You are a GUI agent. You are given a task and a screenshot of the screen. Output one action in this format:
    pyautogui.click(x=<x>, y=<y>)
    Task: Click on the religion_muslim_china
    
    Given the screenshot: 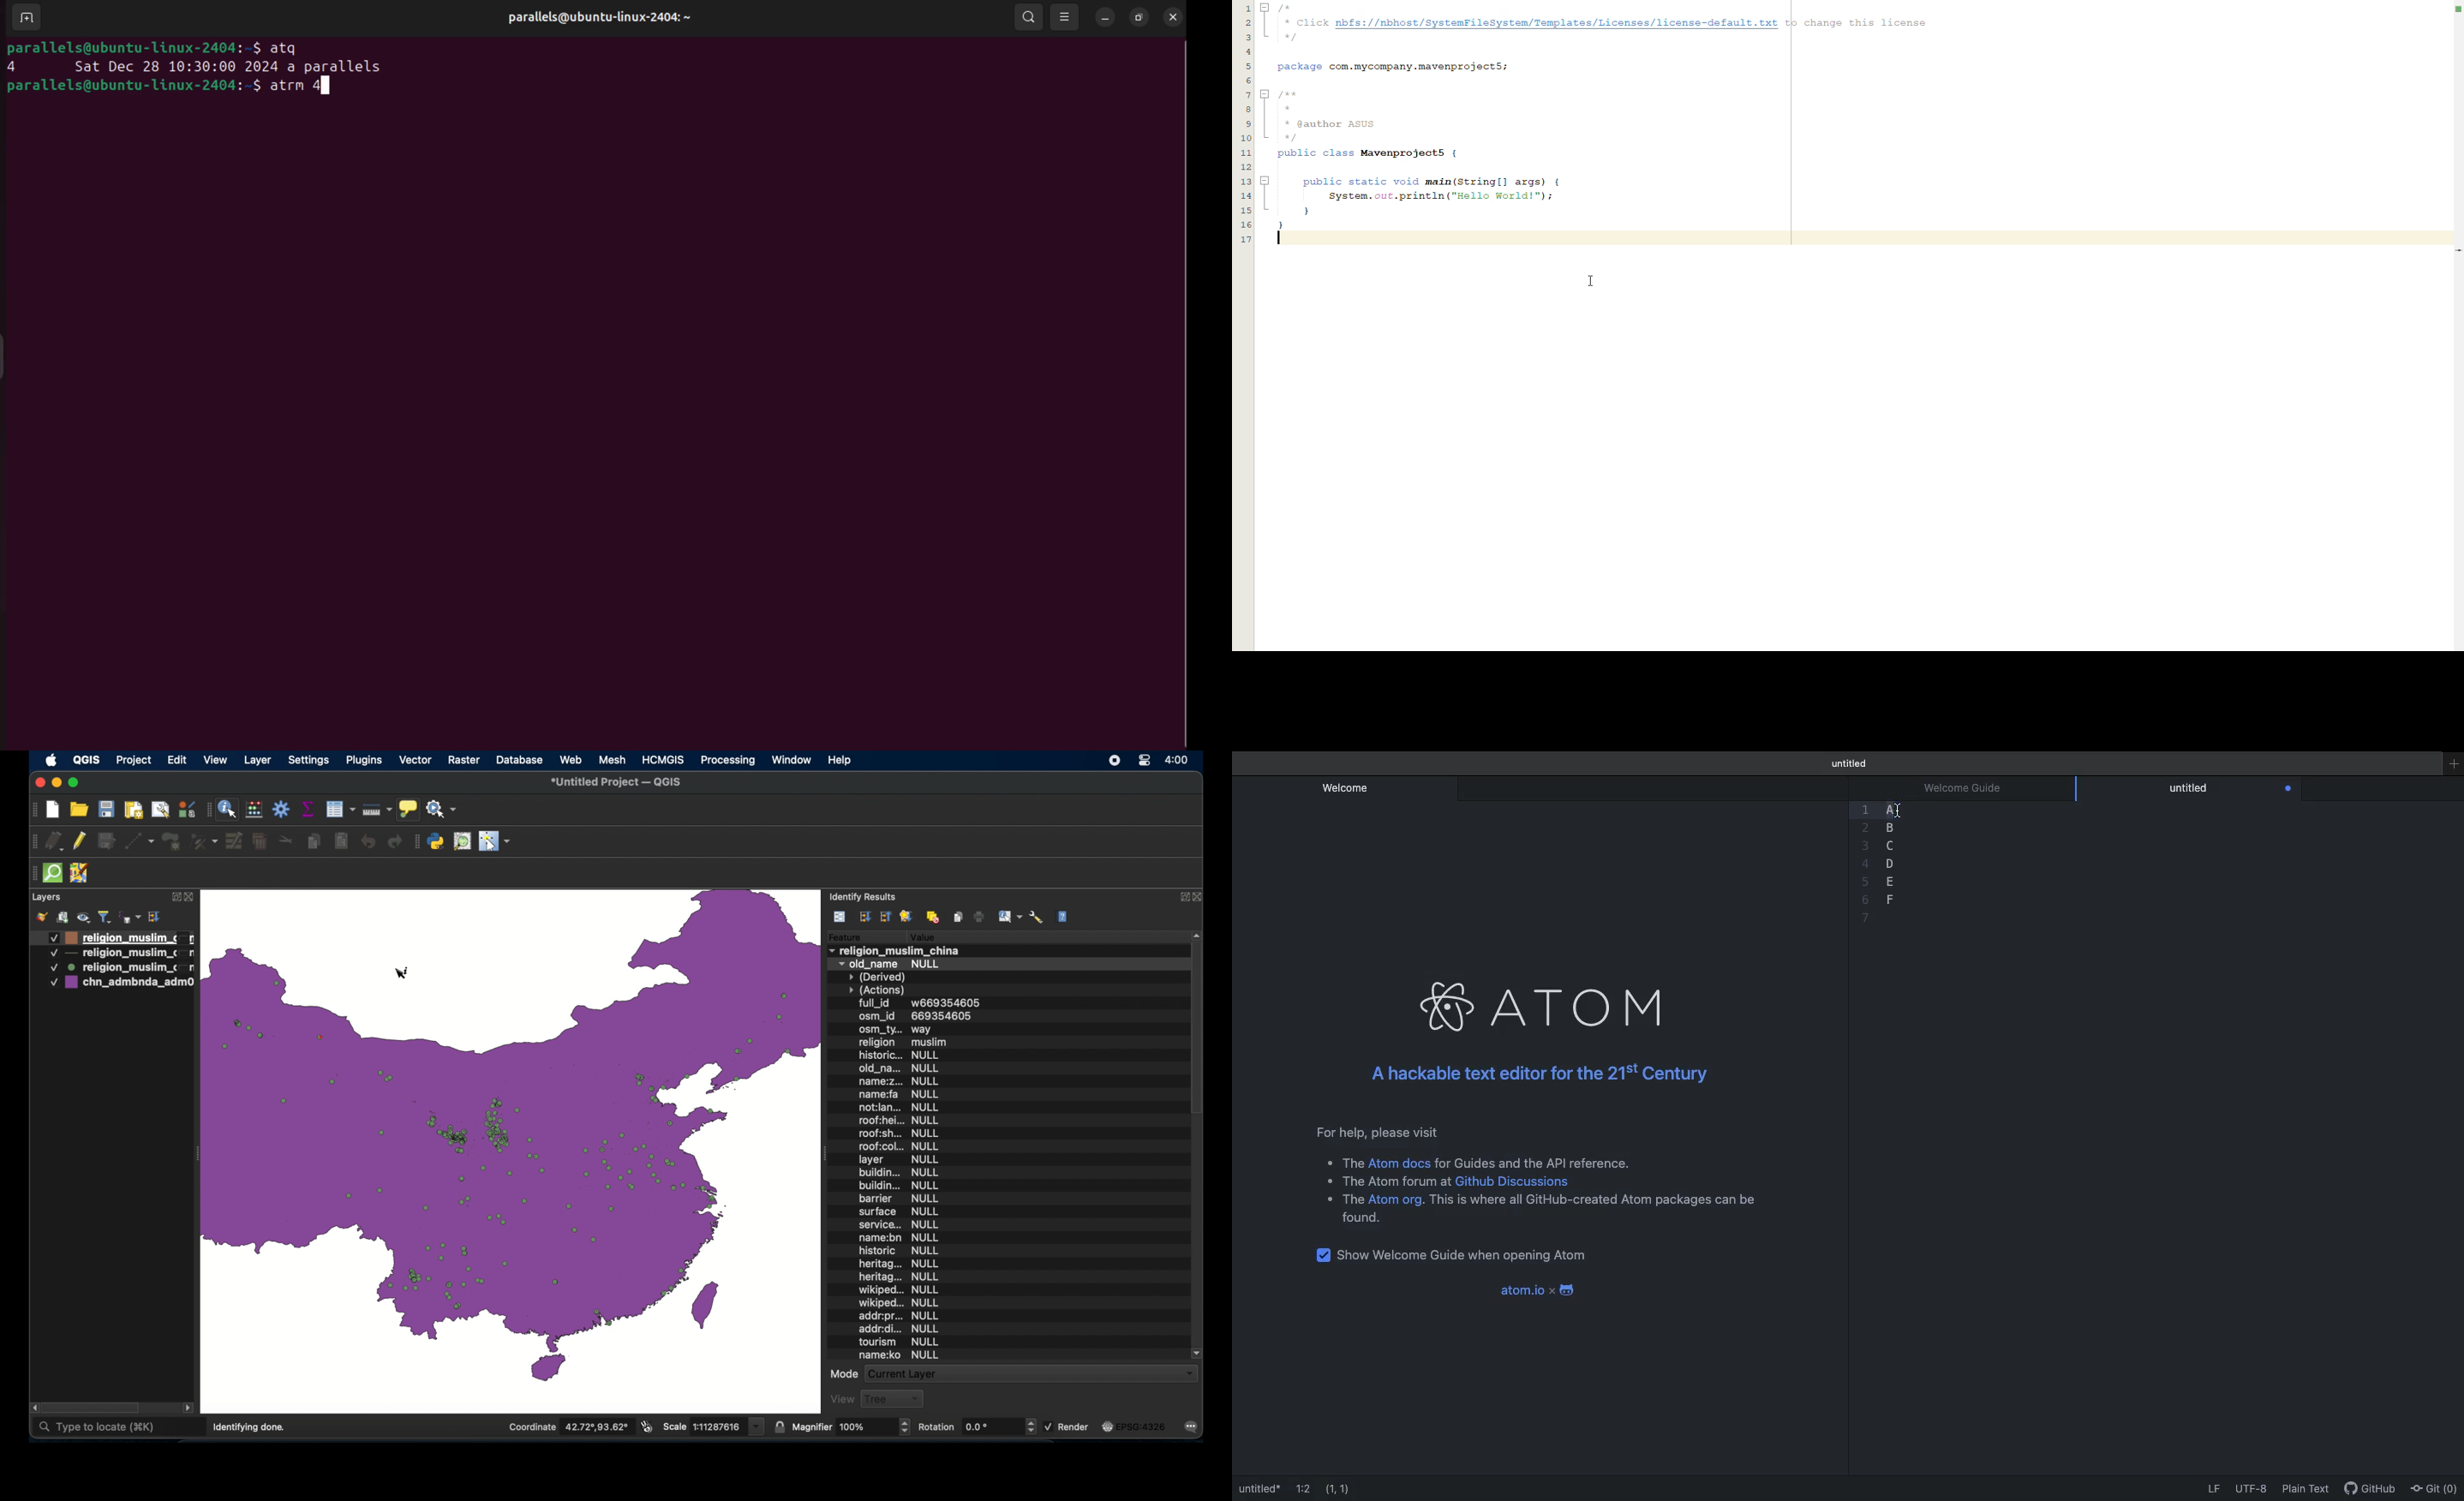 What is the action you would take?
    pyautogui.click(x=895, y=951)
    